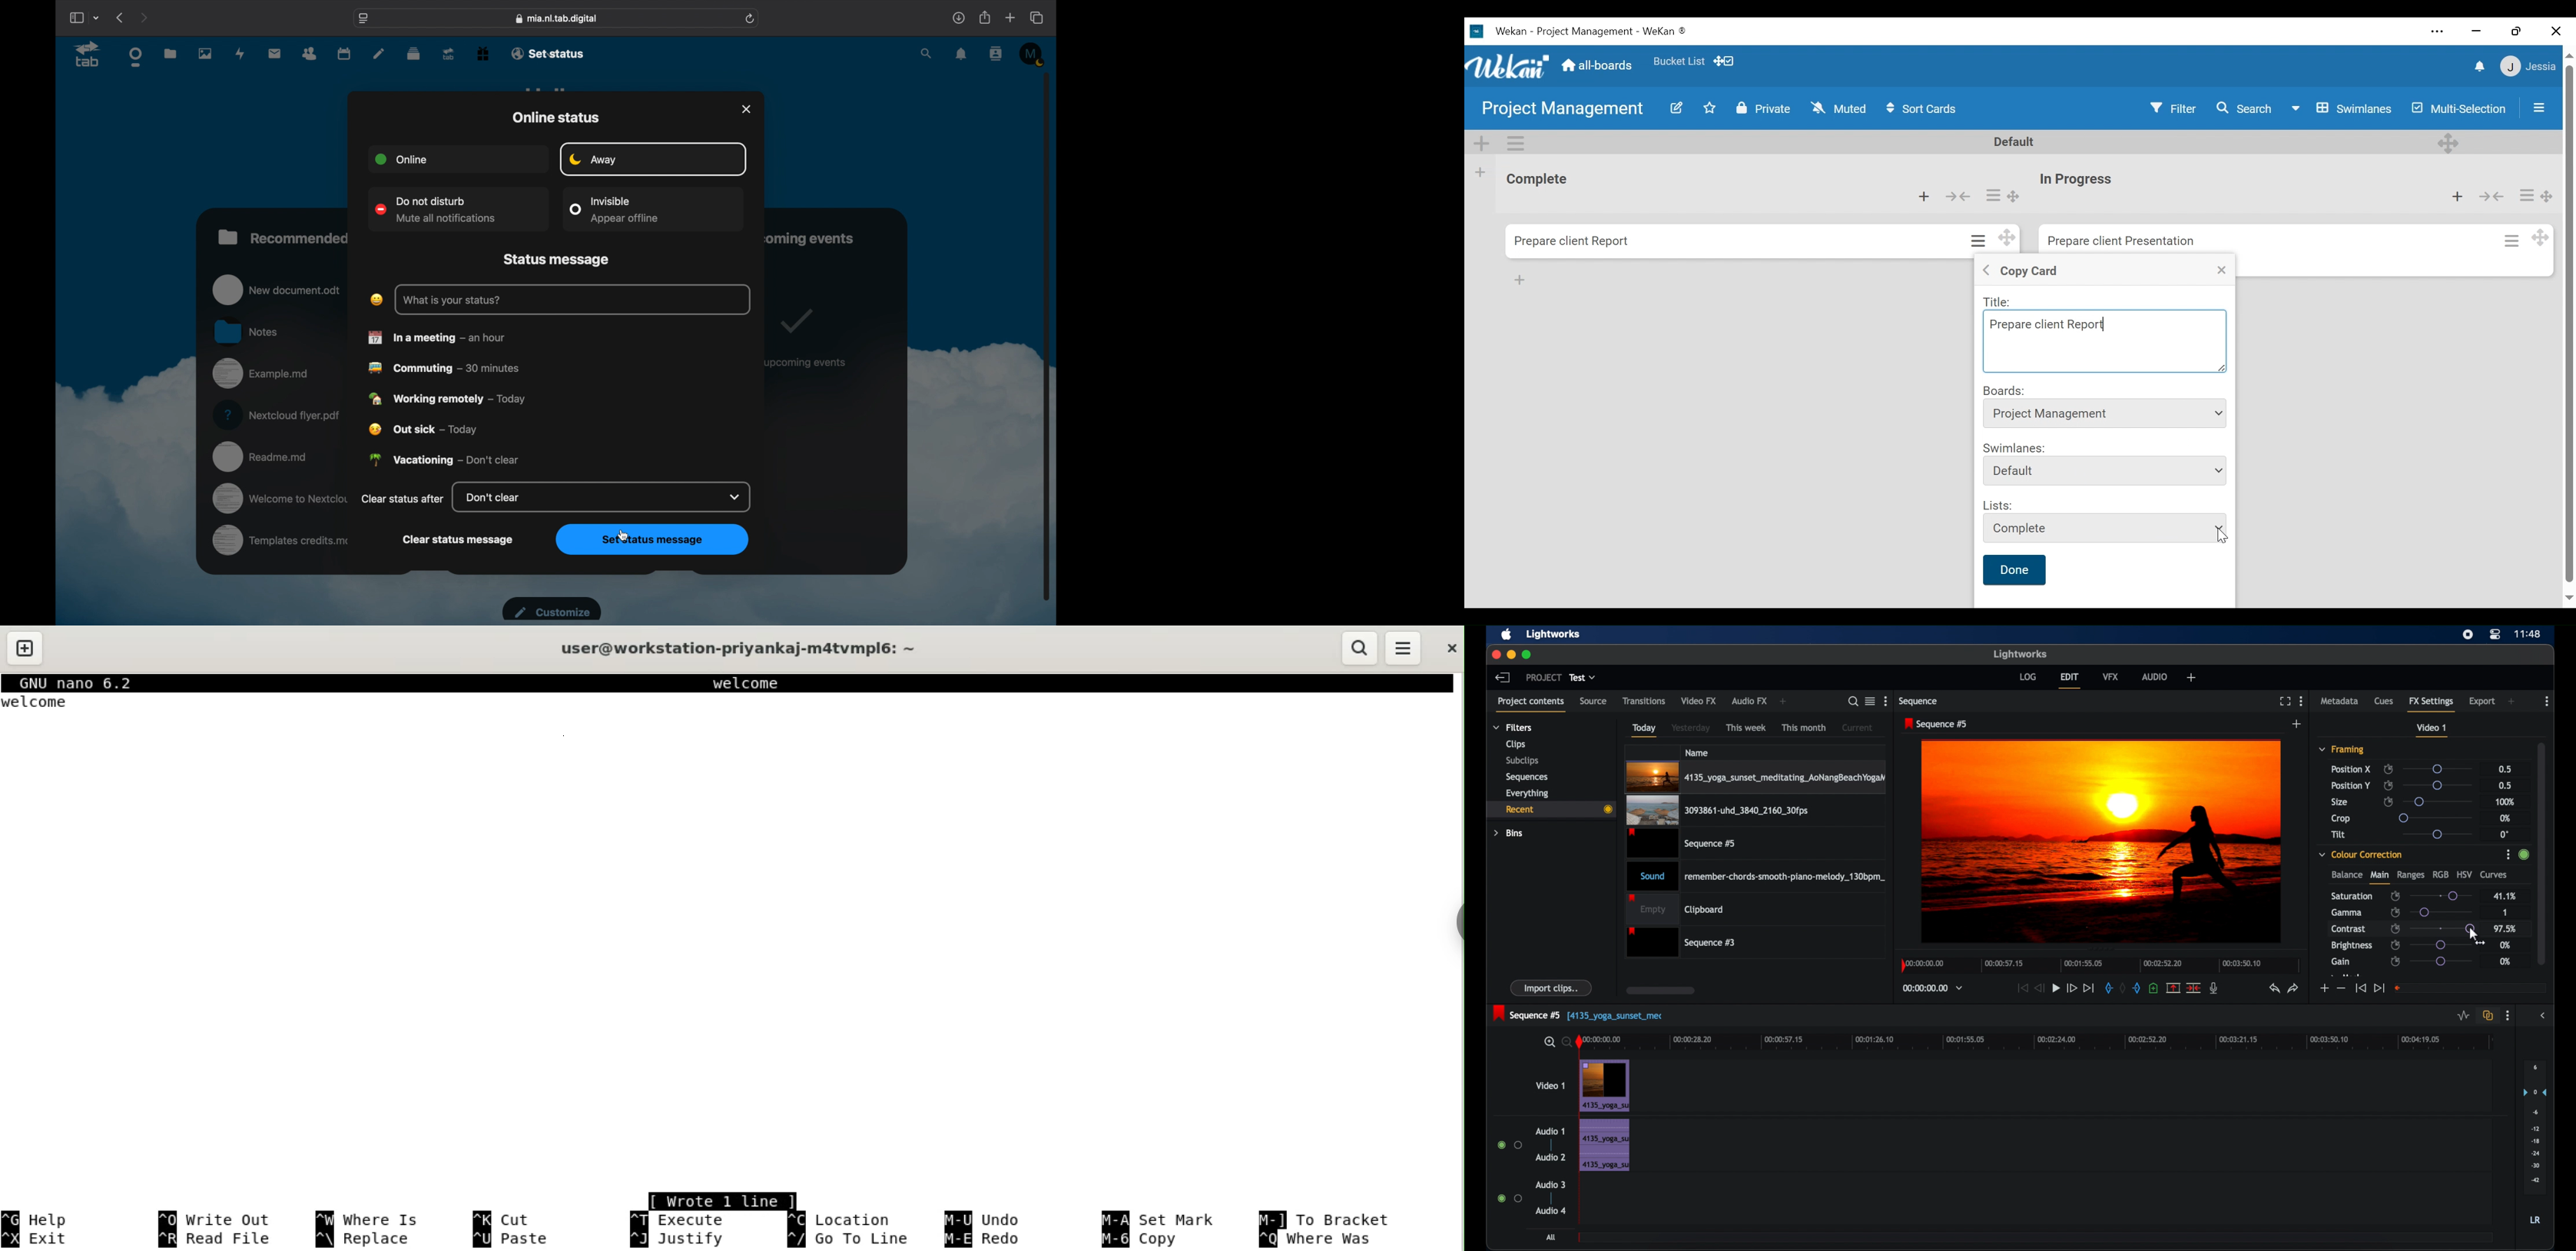 This screenshot has width=2576, height=1260. Describe the element at coordinates (1533, 704) in the screenshot. I see `project contents` at that location.